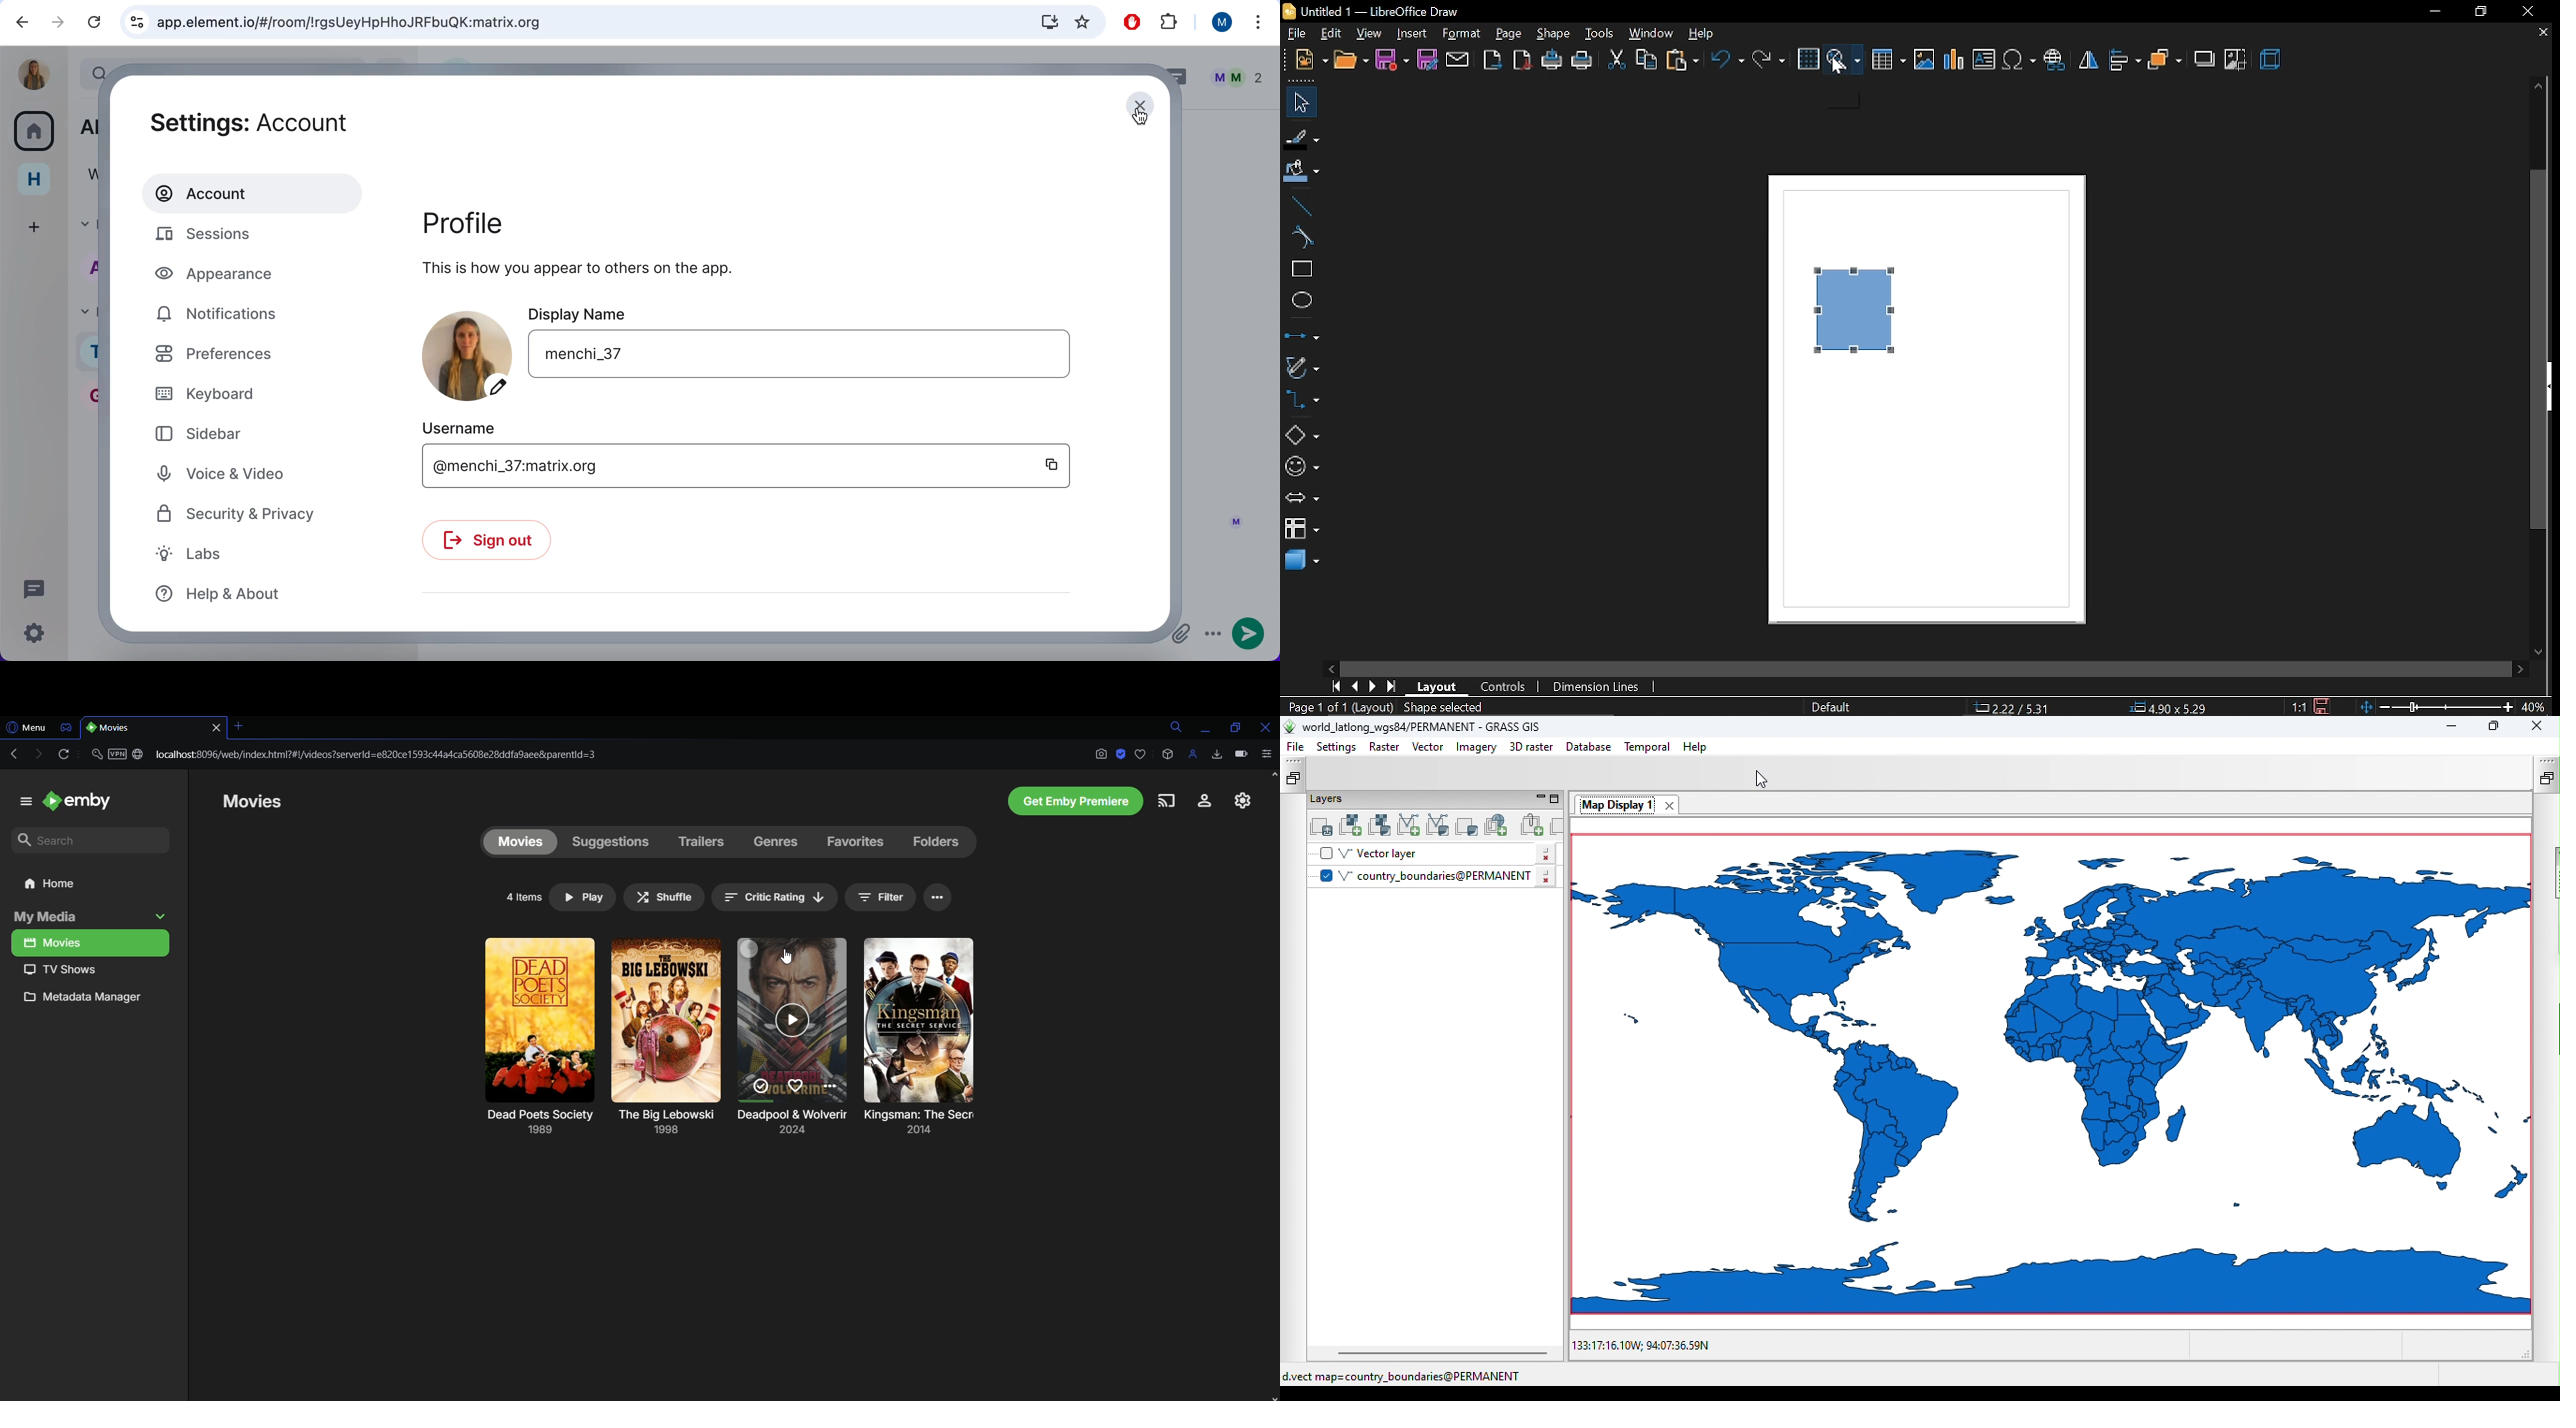 The height and width of the screenshot is (1428, 2576). What do you see at coordinates (1986, 60) in the screenshot?
I see `Insert text` at bounding box center [1986, 60].